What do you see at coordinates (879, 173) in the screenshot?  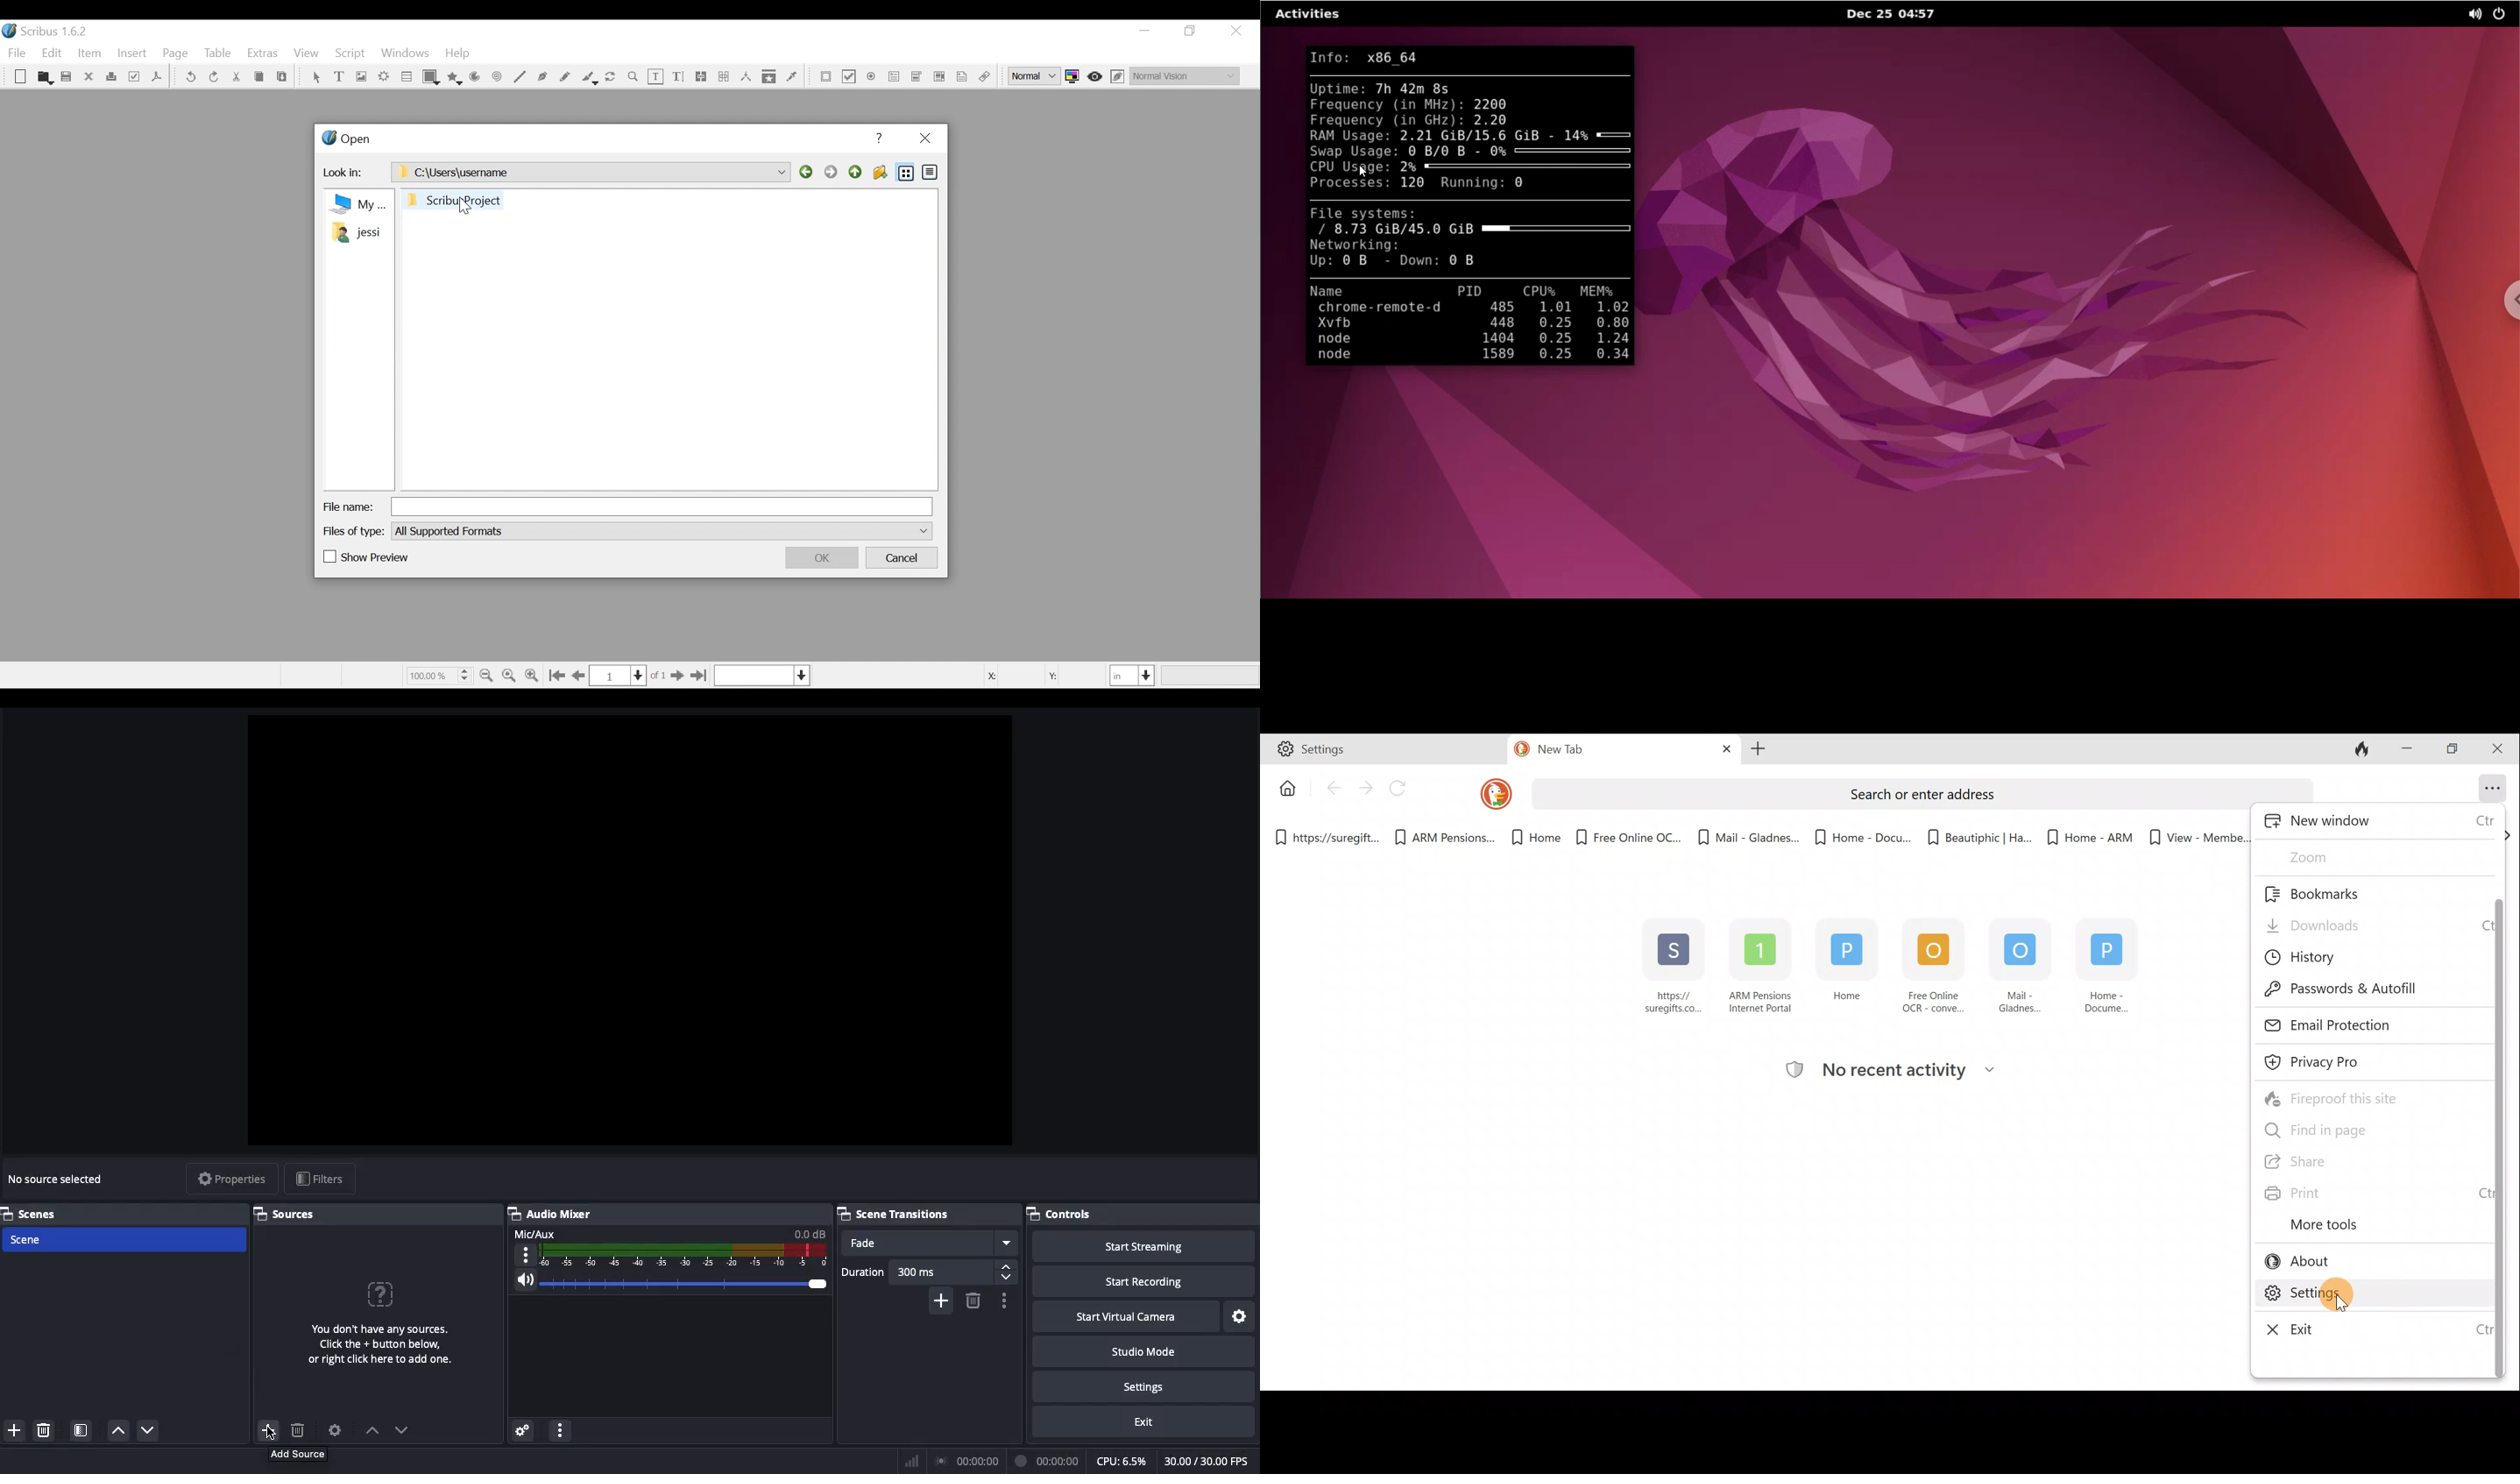 I see `Create Folder` at bounding box center [879, 173].